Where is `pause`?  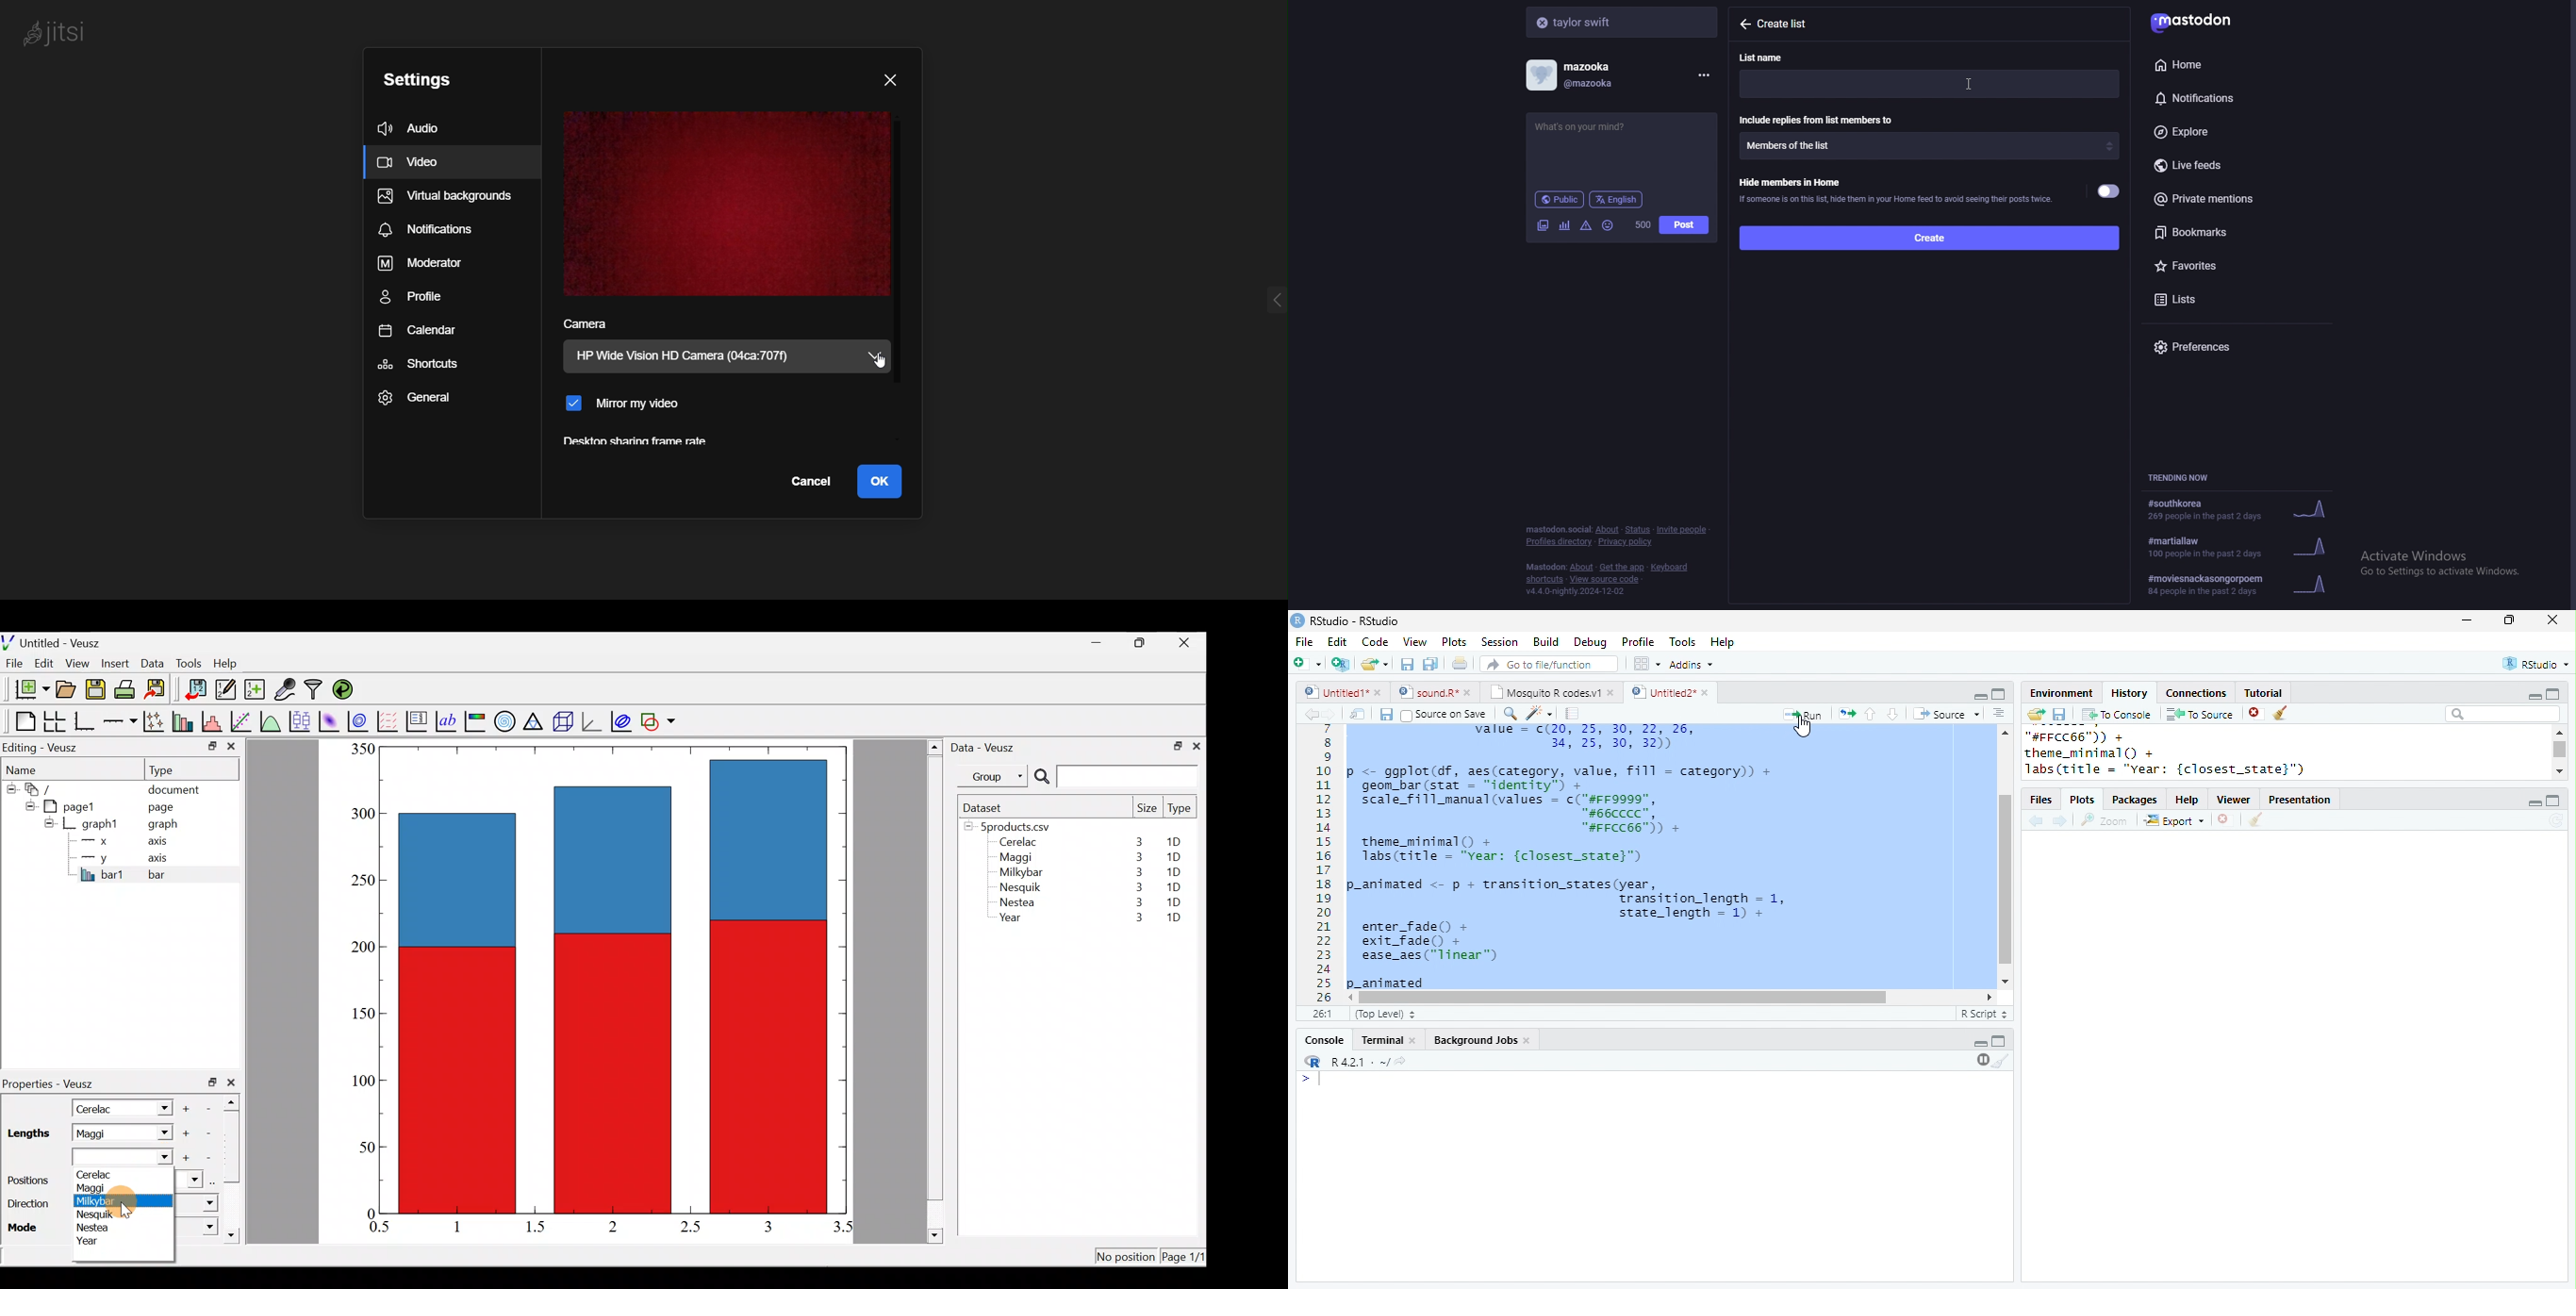 pause is located at coordinates (1981, 1061).